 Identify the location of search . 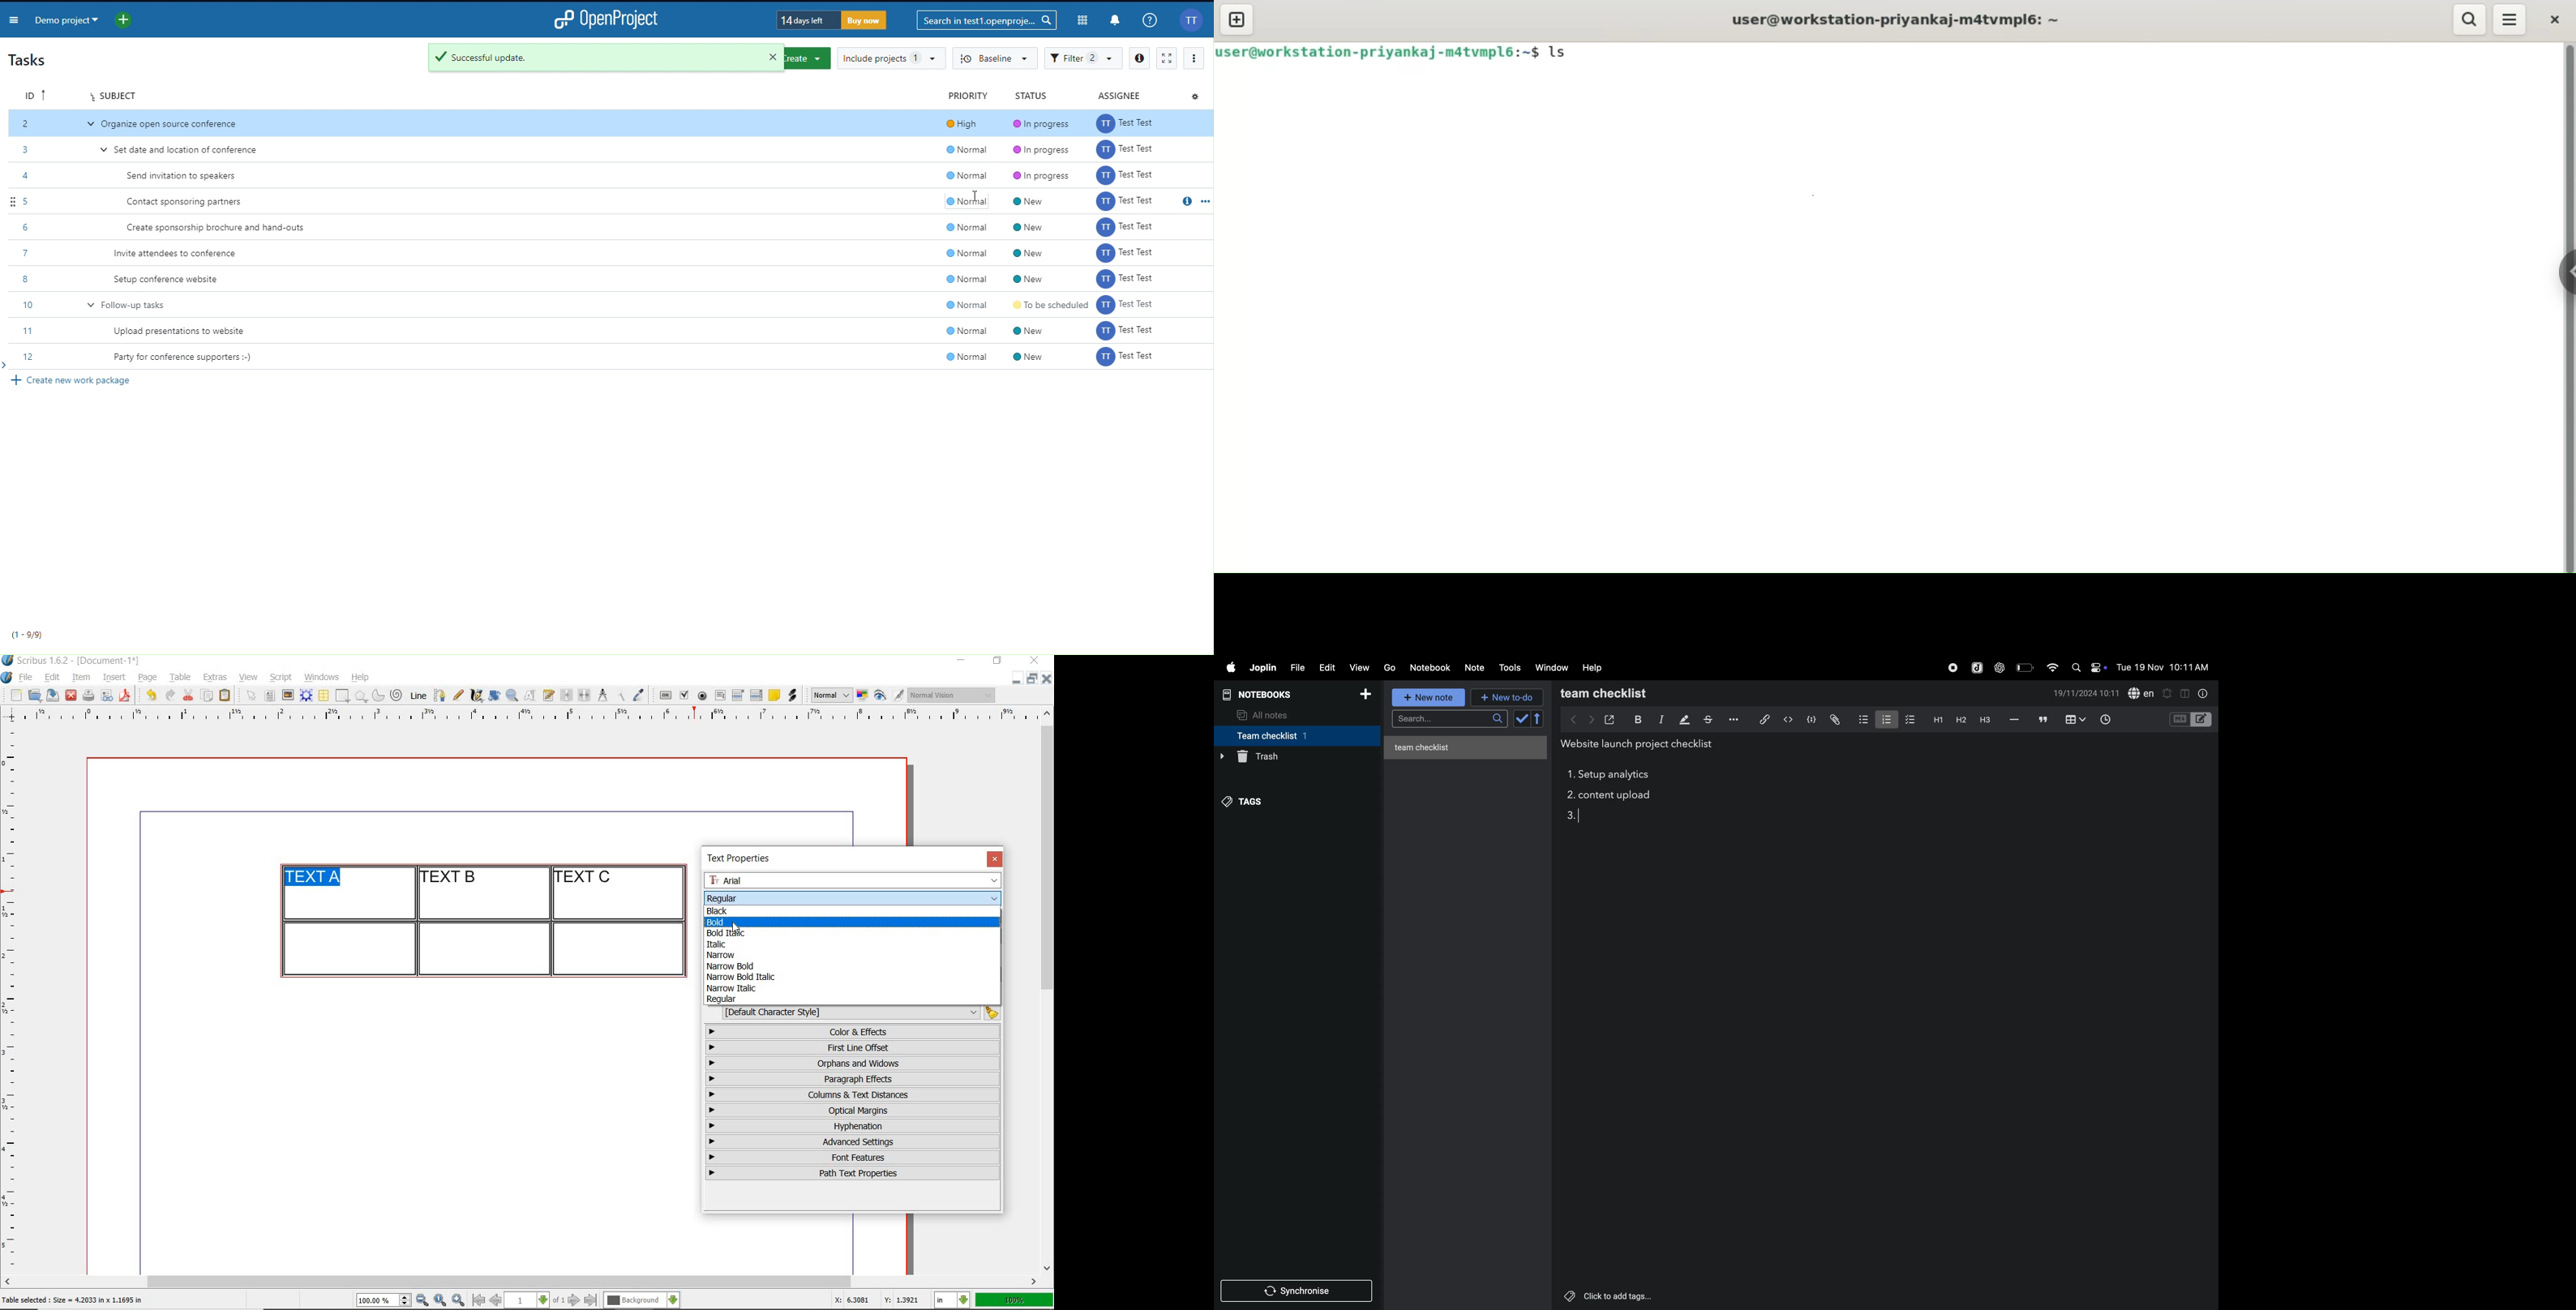
(1448, 720).